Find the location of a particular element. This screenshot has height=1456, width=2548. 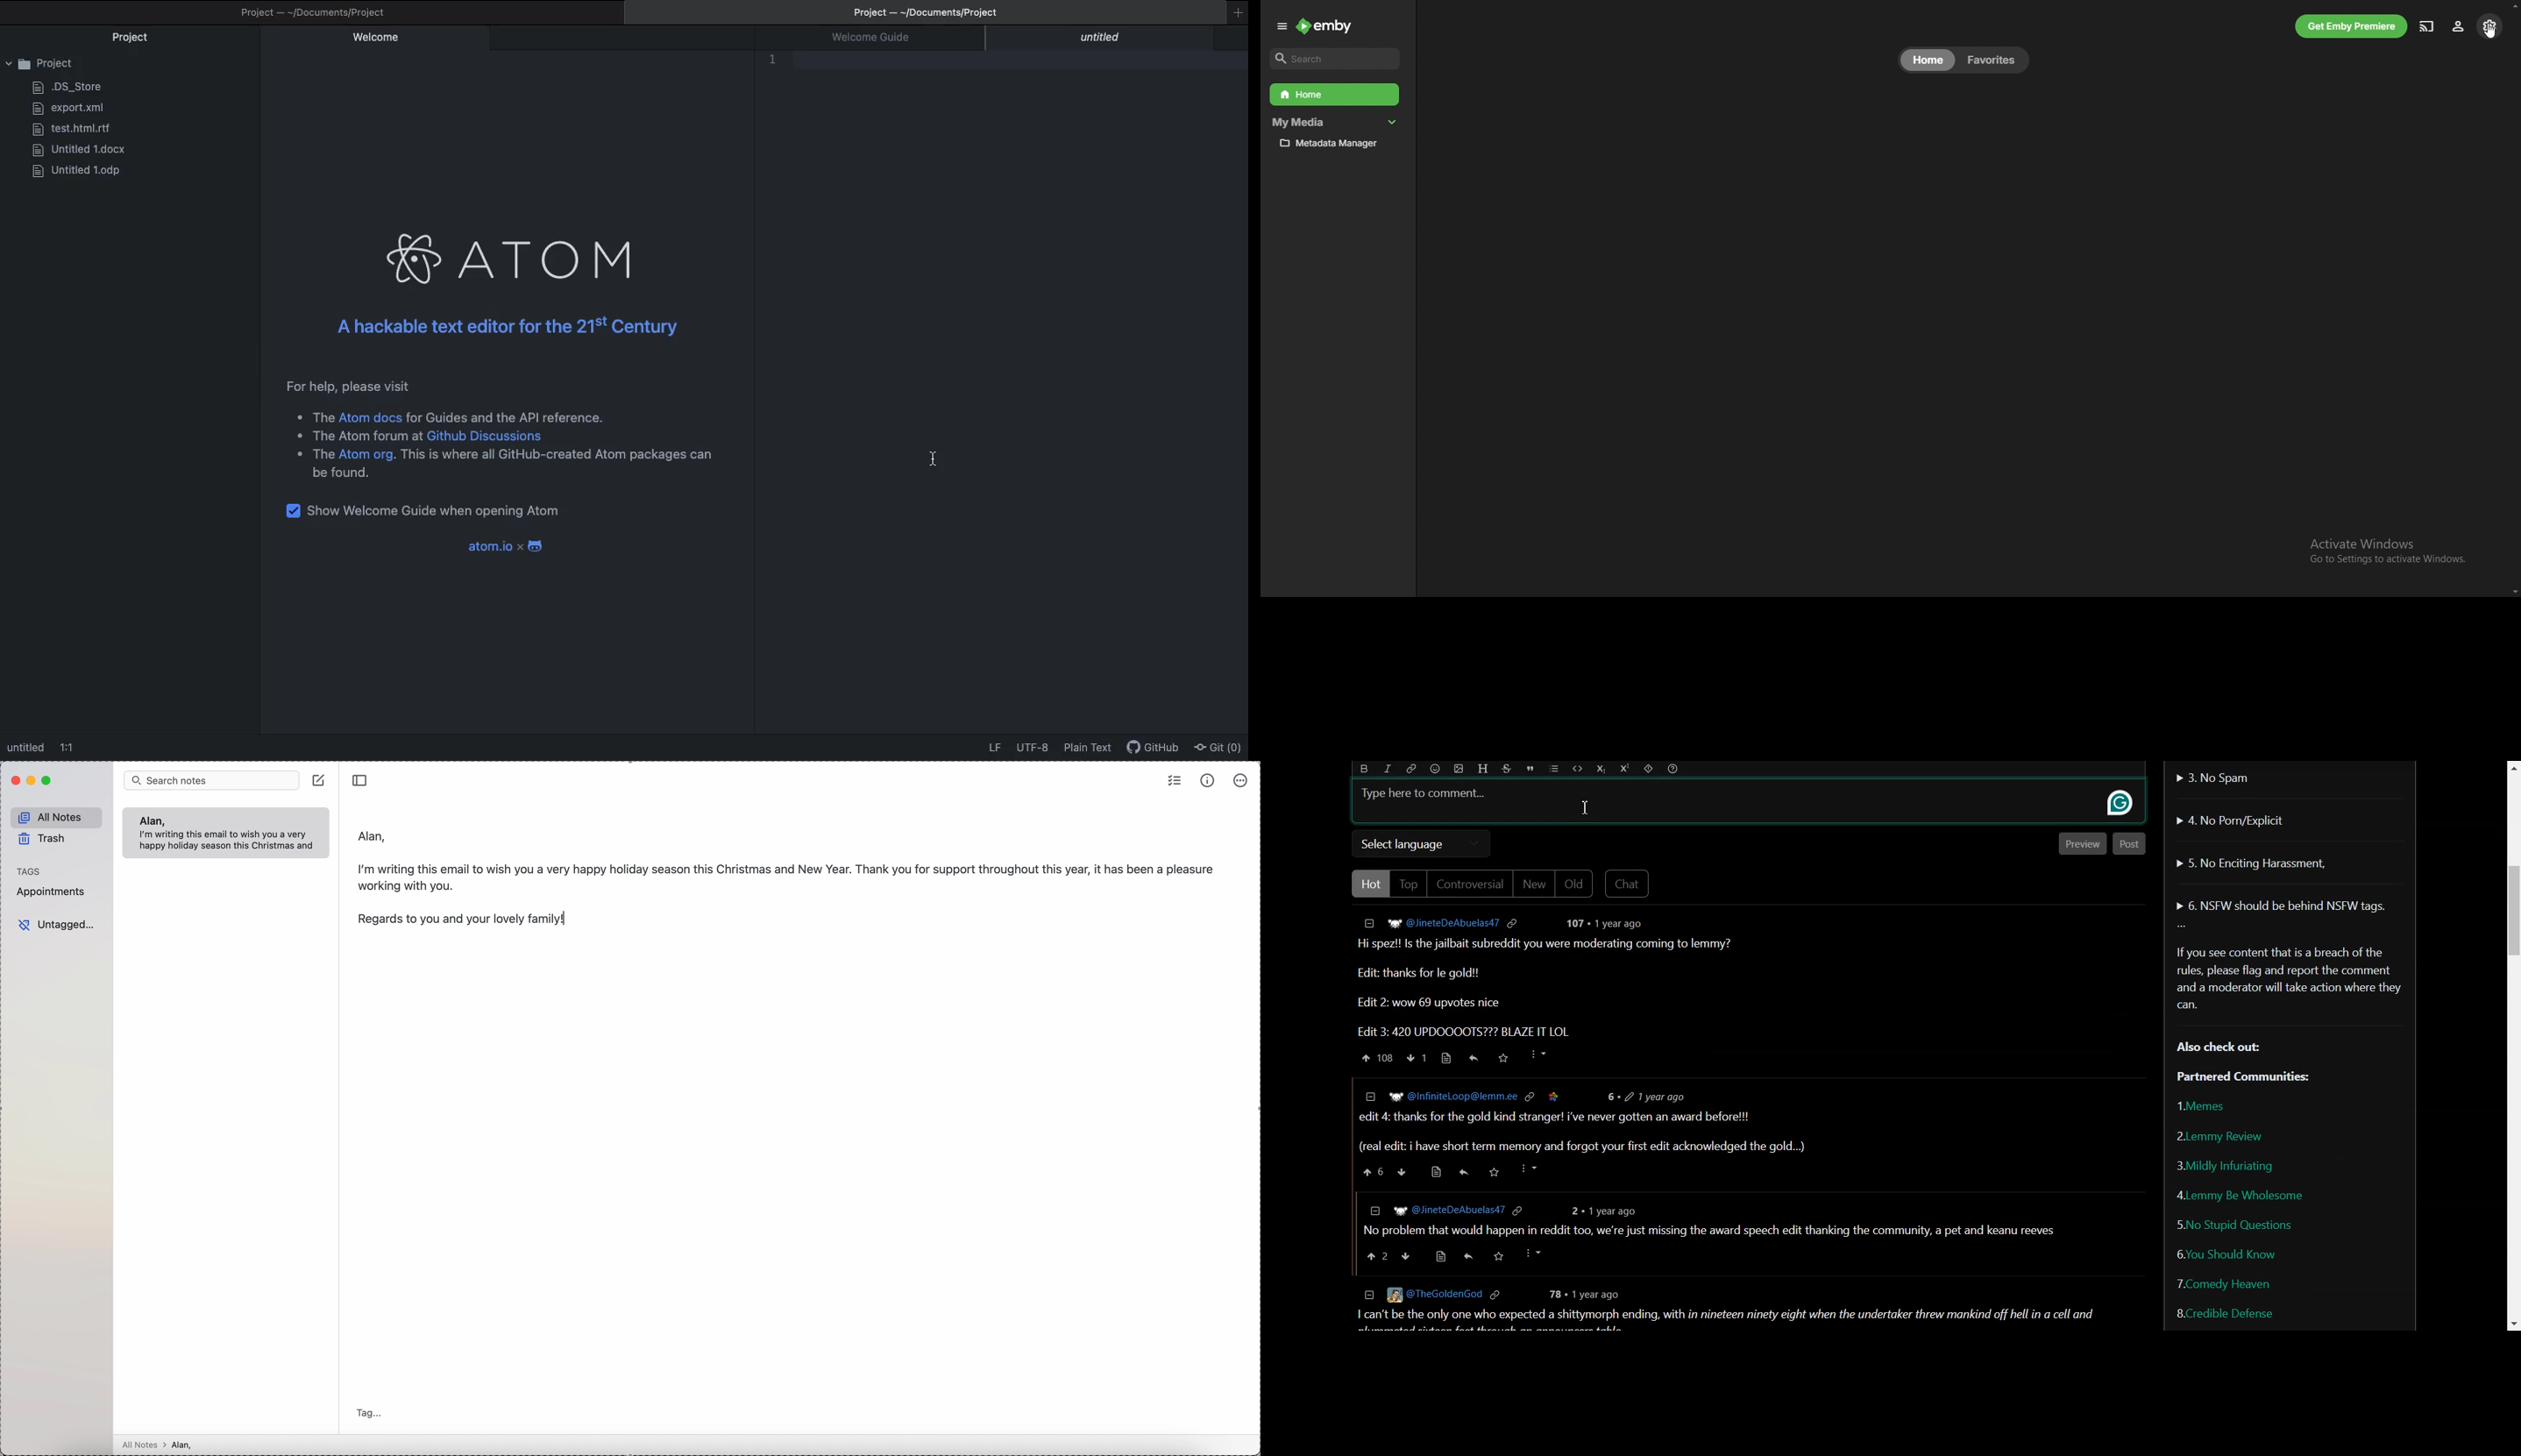

body text: I'm writing this email to wish yo a very happy holiday season this Christmas and New Year. Thank you for support... is located at coordinates (788, 875).